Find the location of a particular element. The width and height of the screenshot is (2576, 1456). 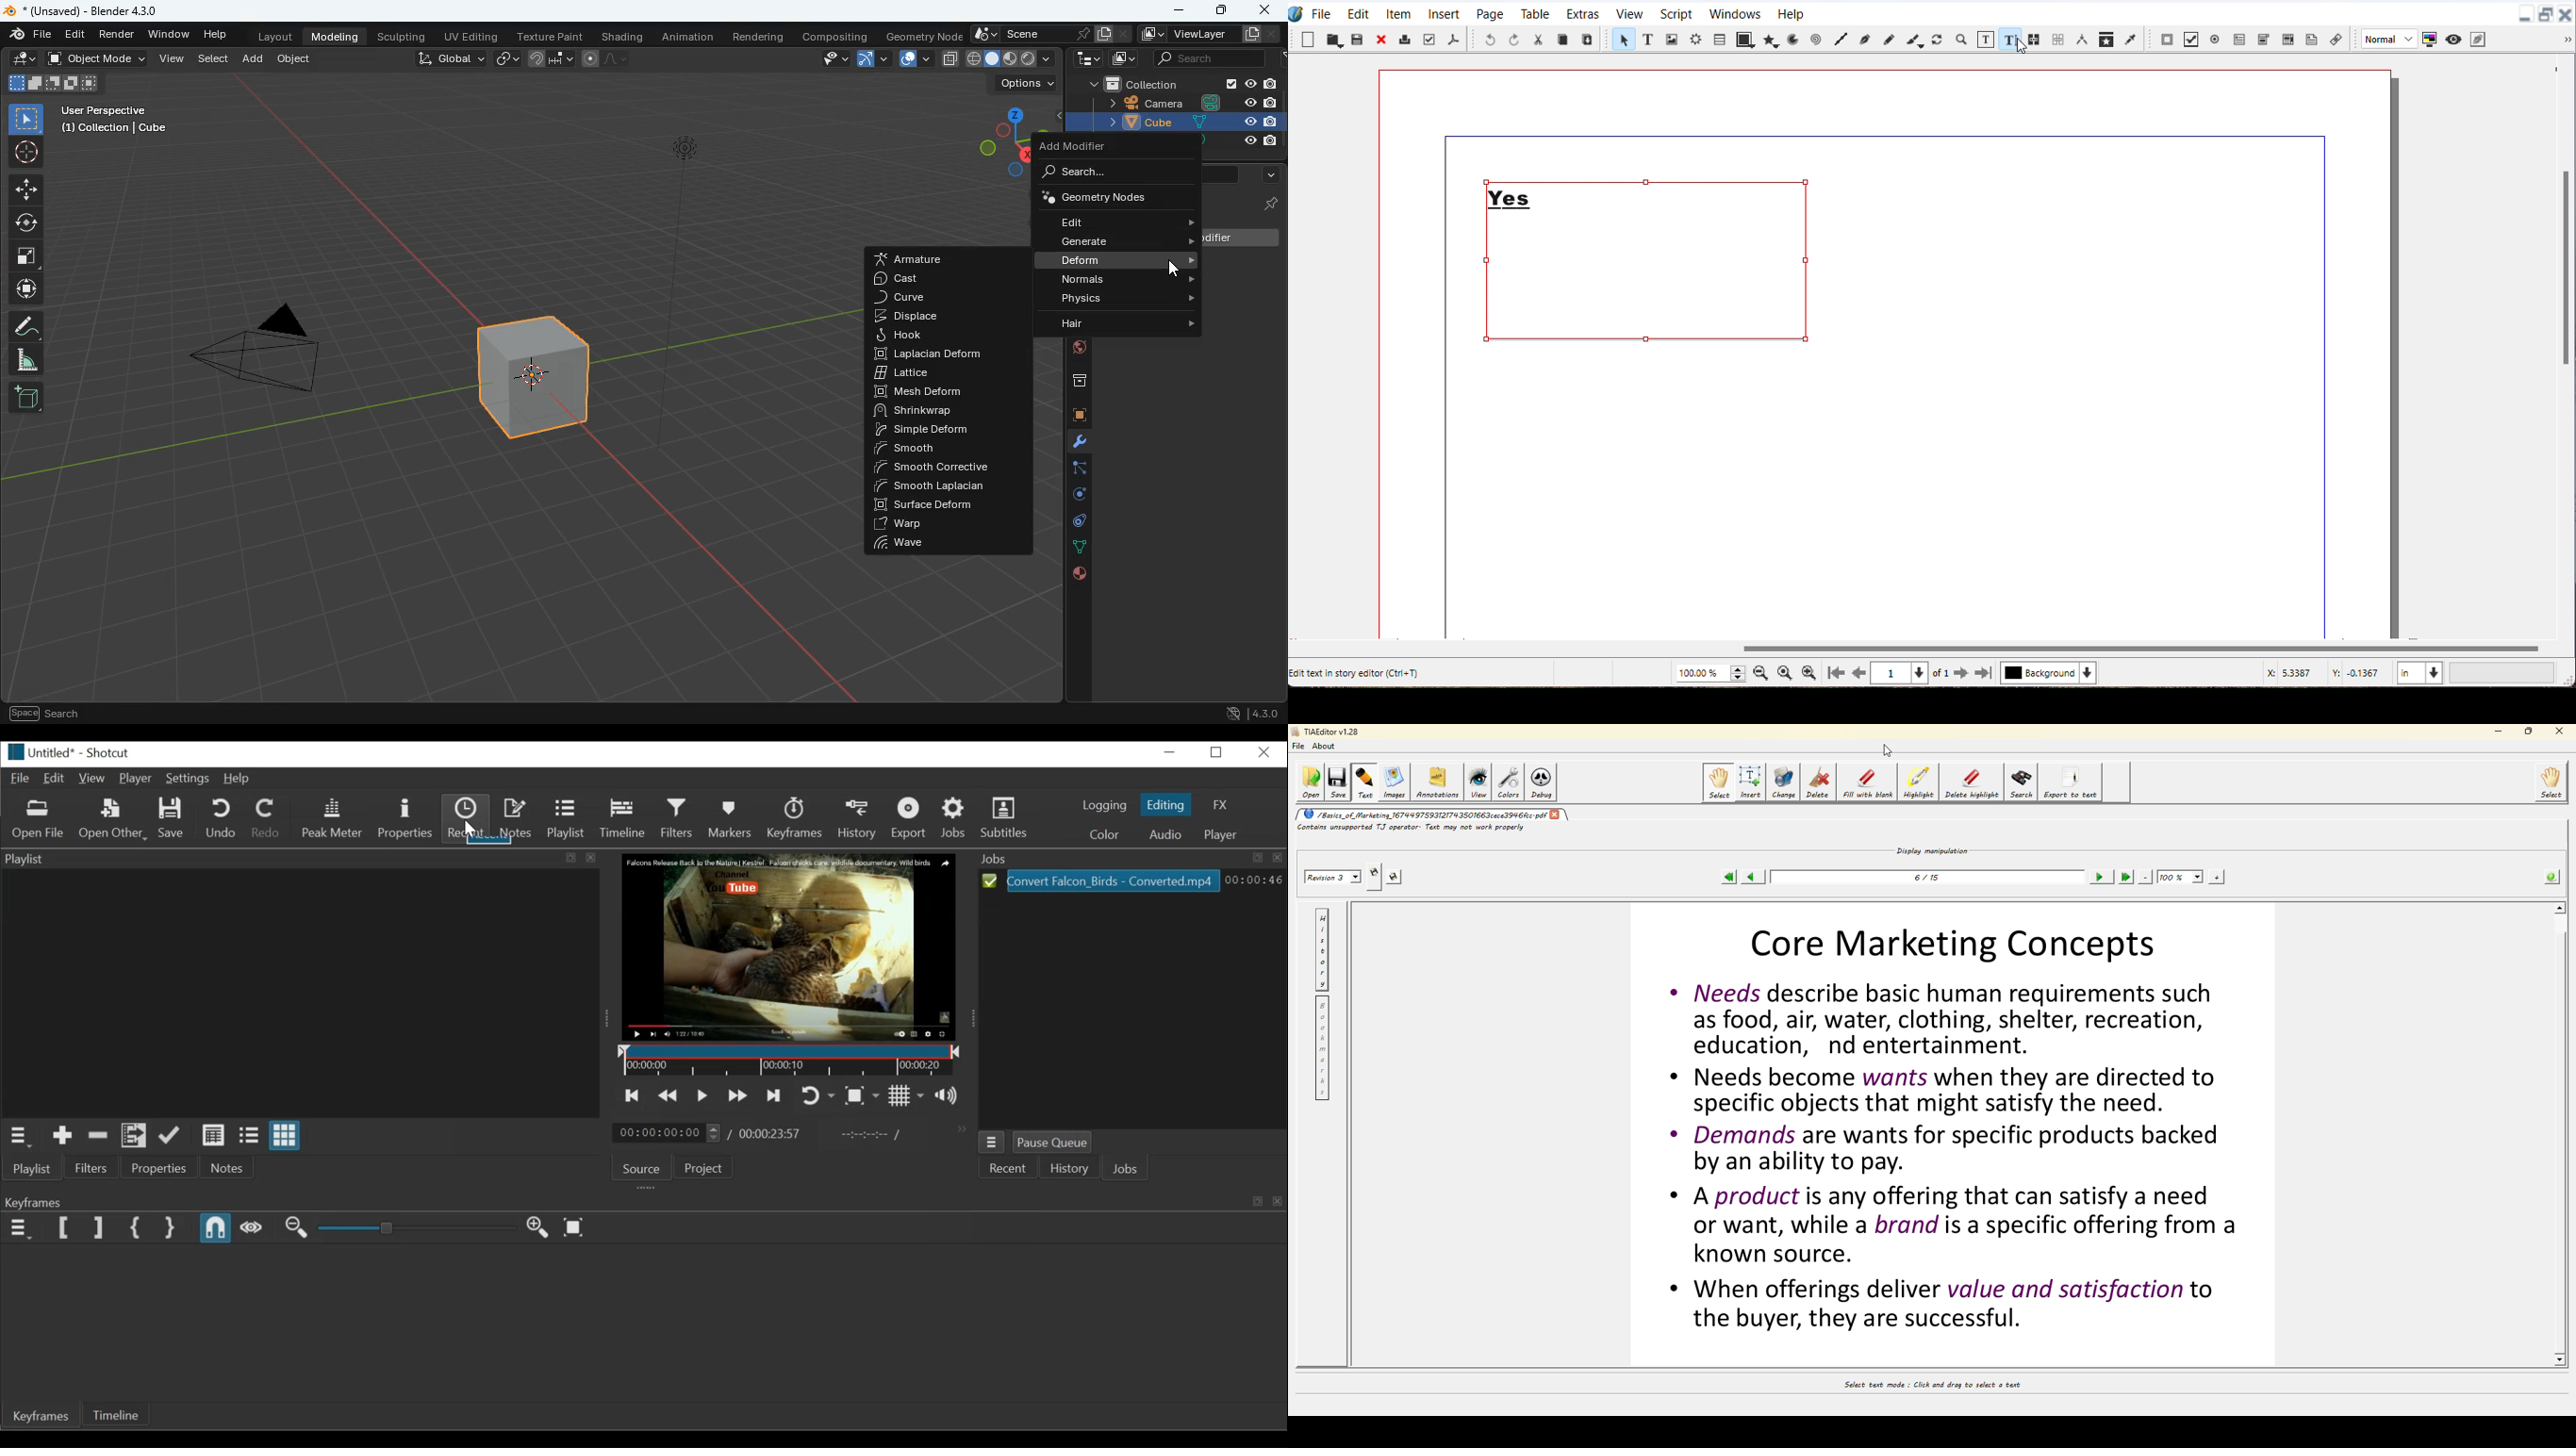

Paste is located at coordinates (1358, 39).